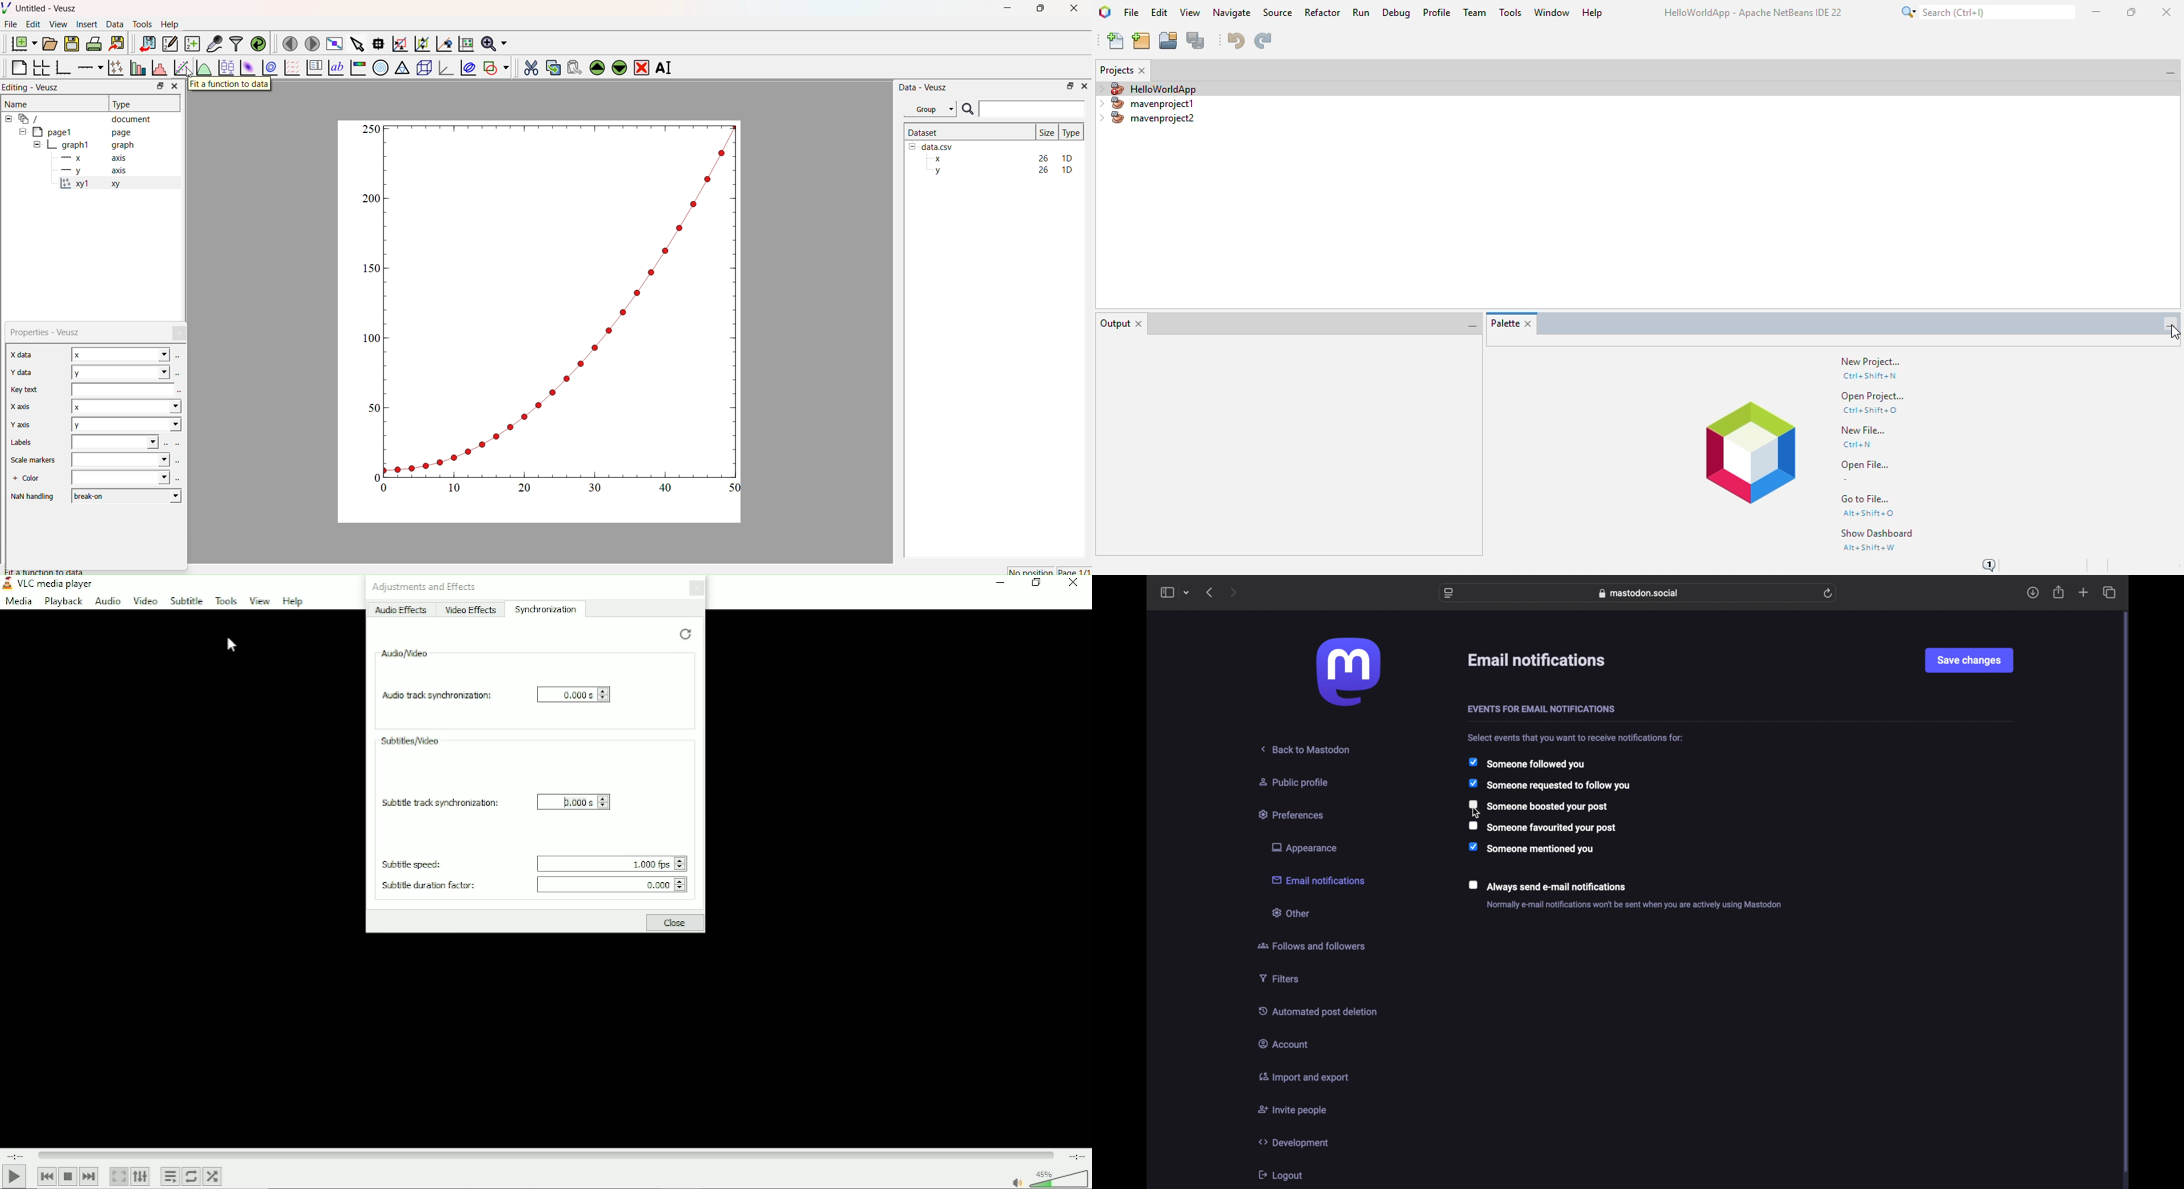  What do you see at coordinates (186, 600) in the screenshot?
I see `subtitle` at bounding box center [186, 600].